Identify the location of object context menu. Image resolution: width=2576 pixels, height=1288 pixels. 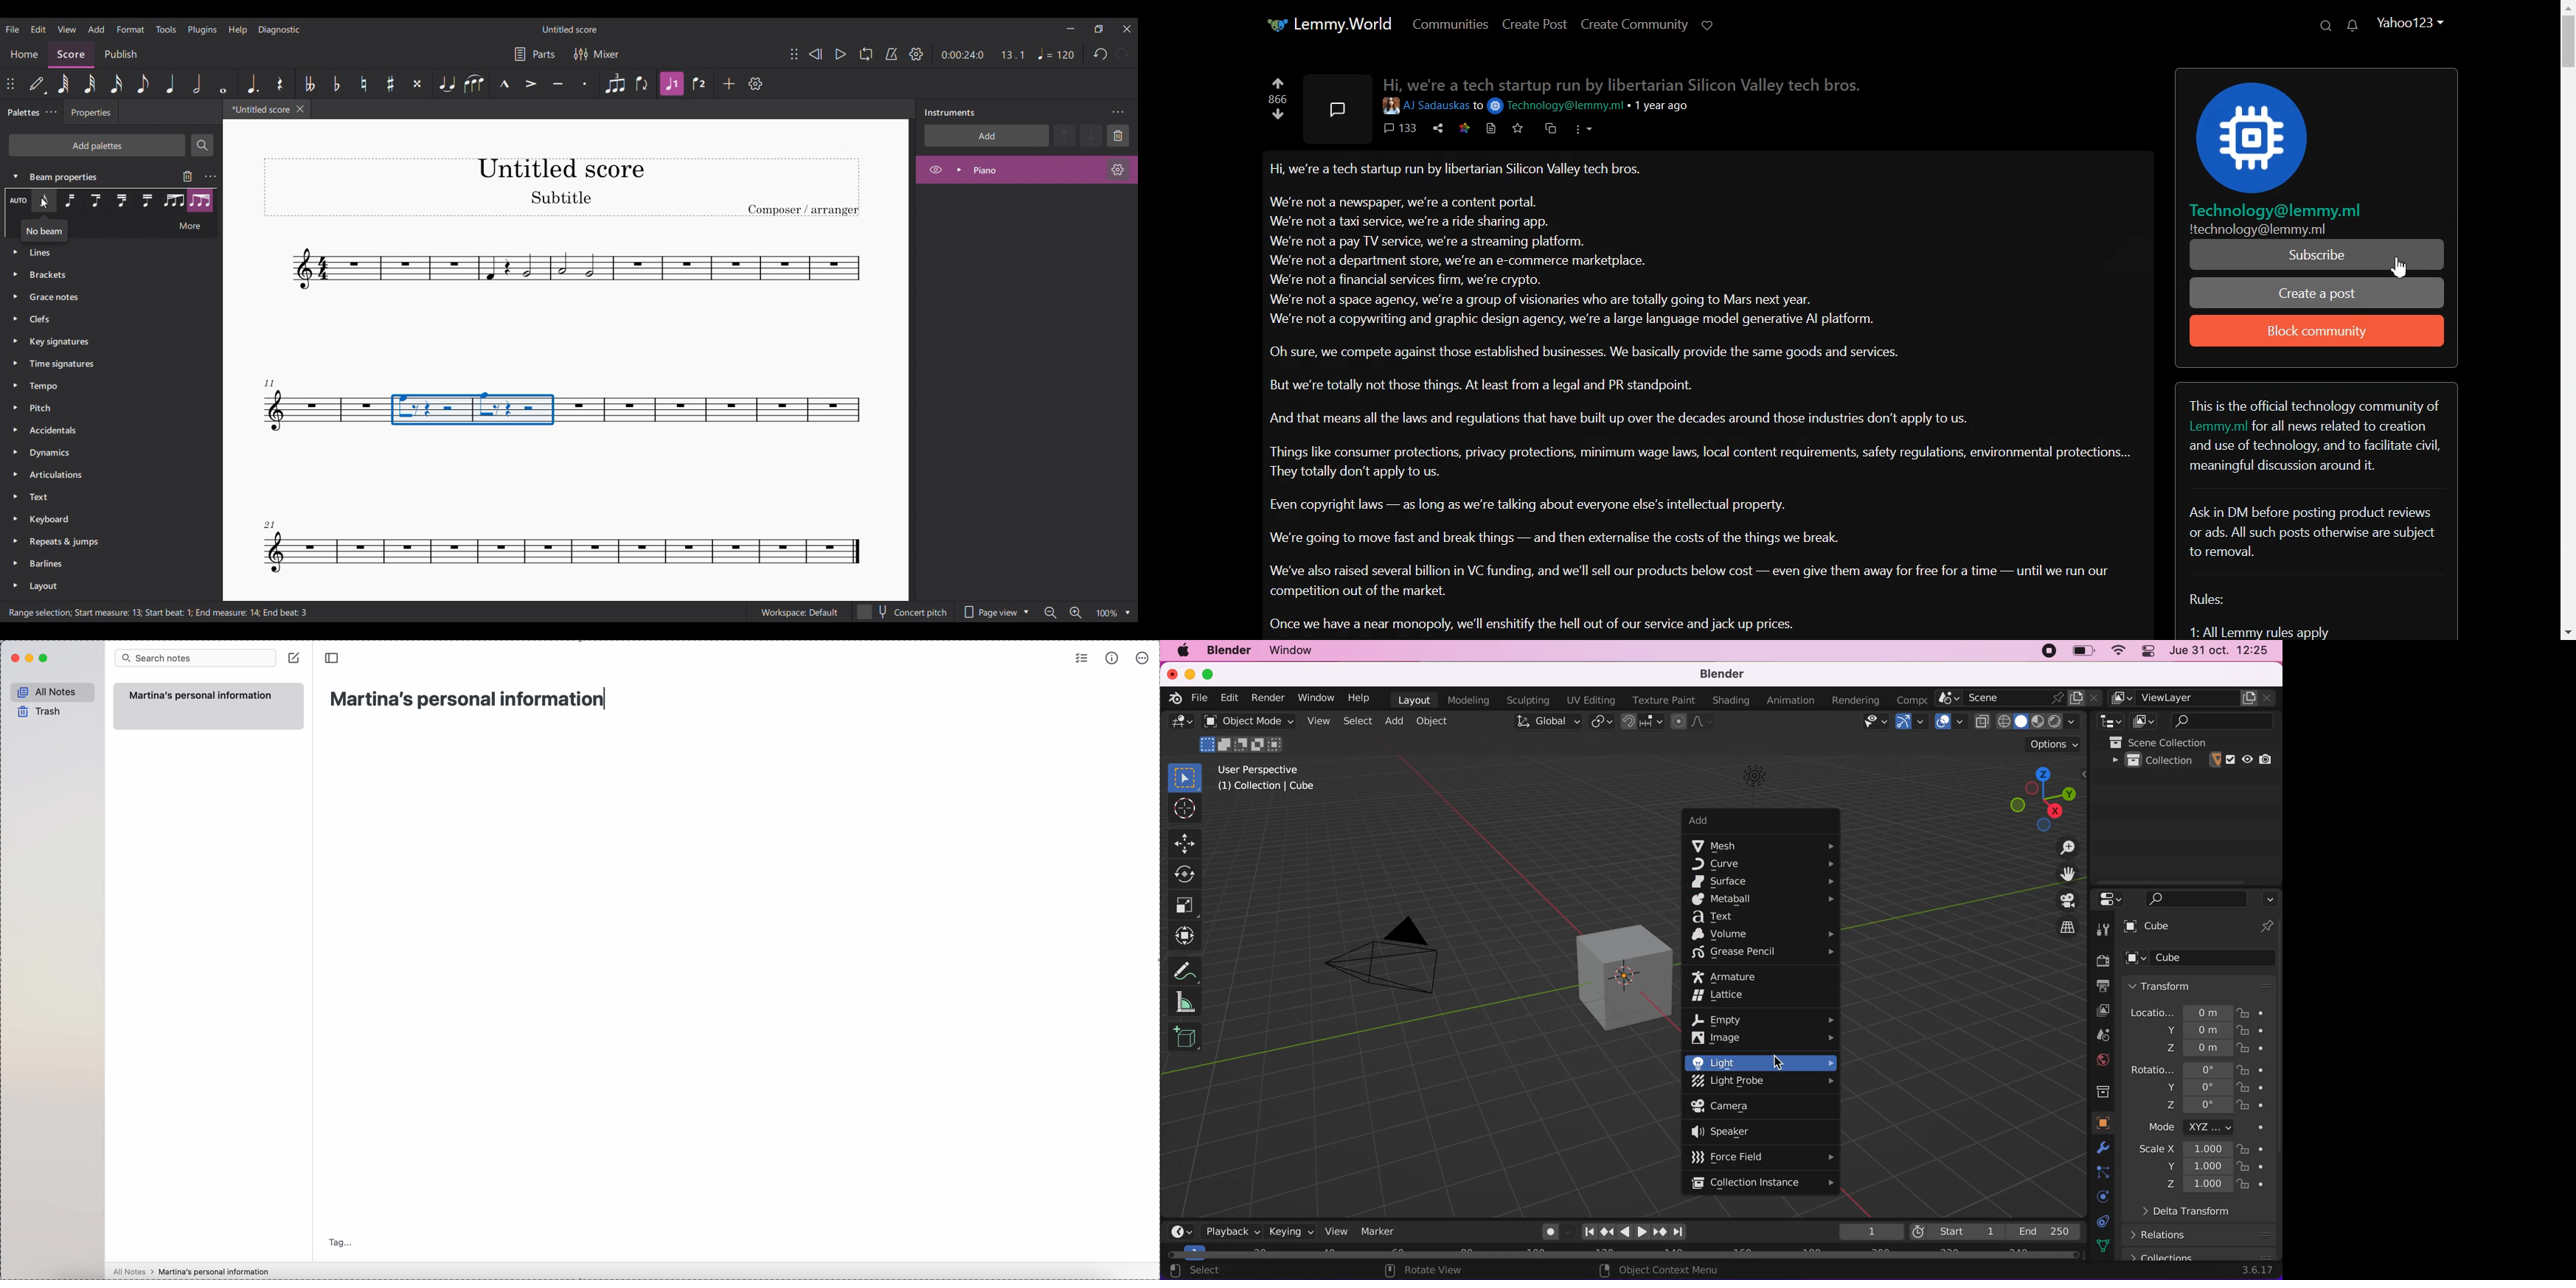
(1656, 1270).